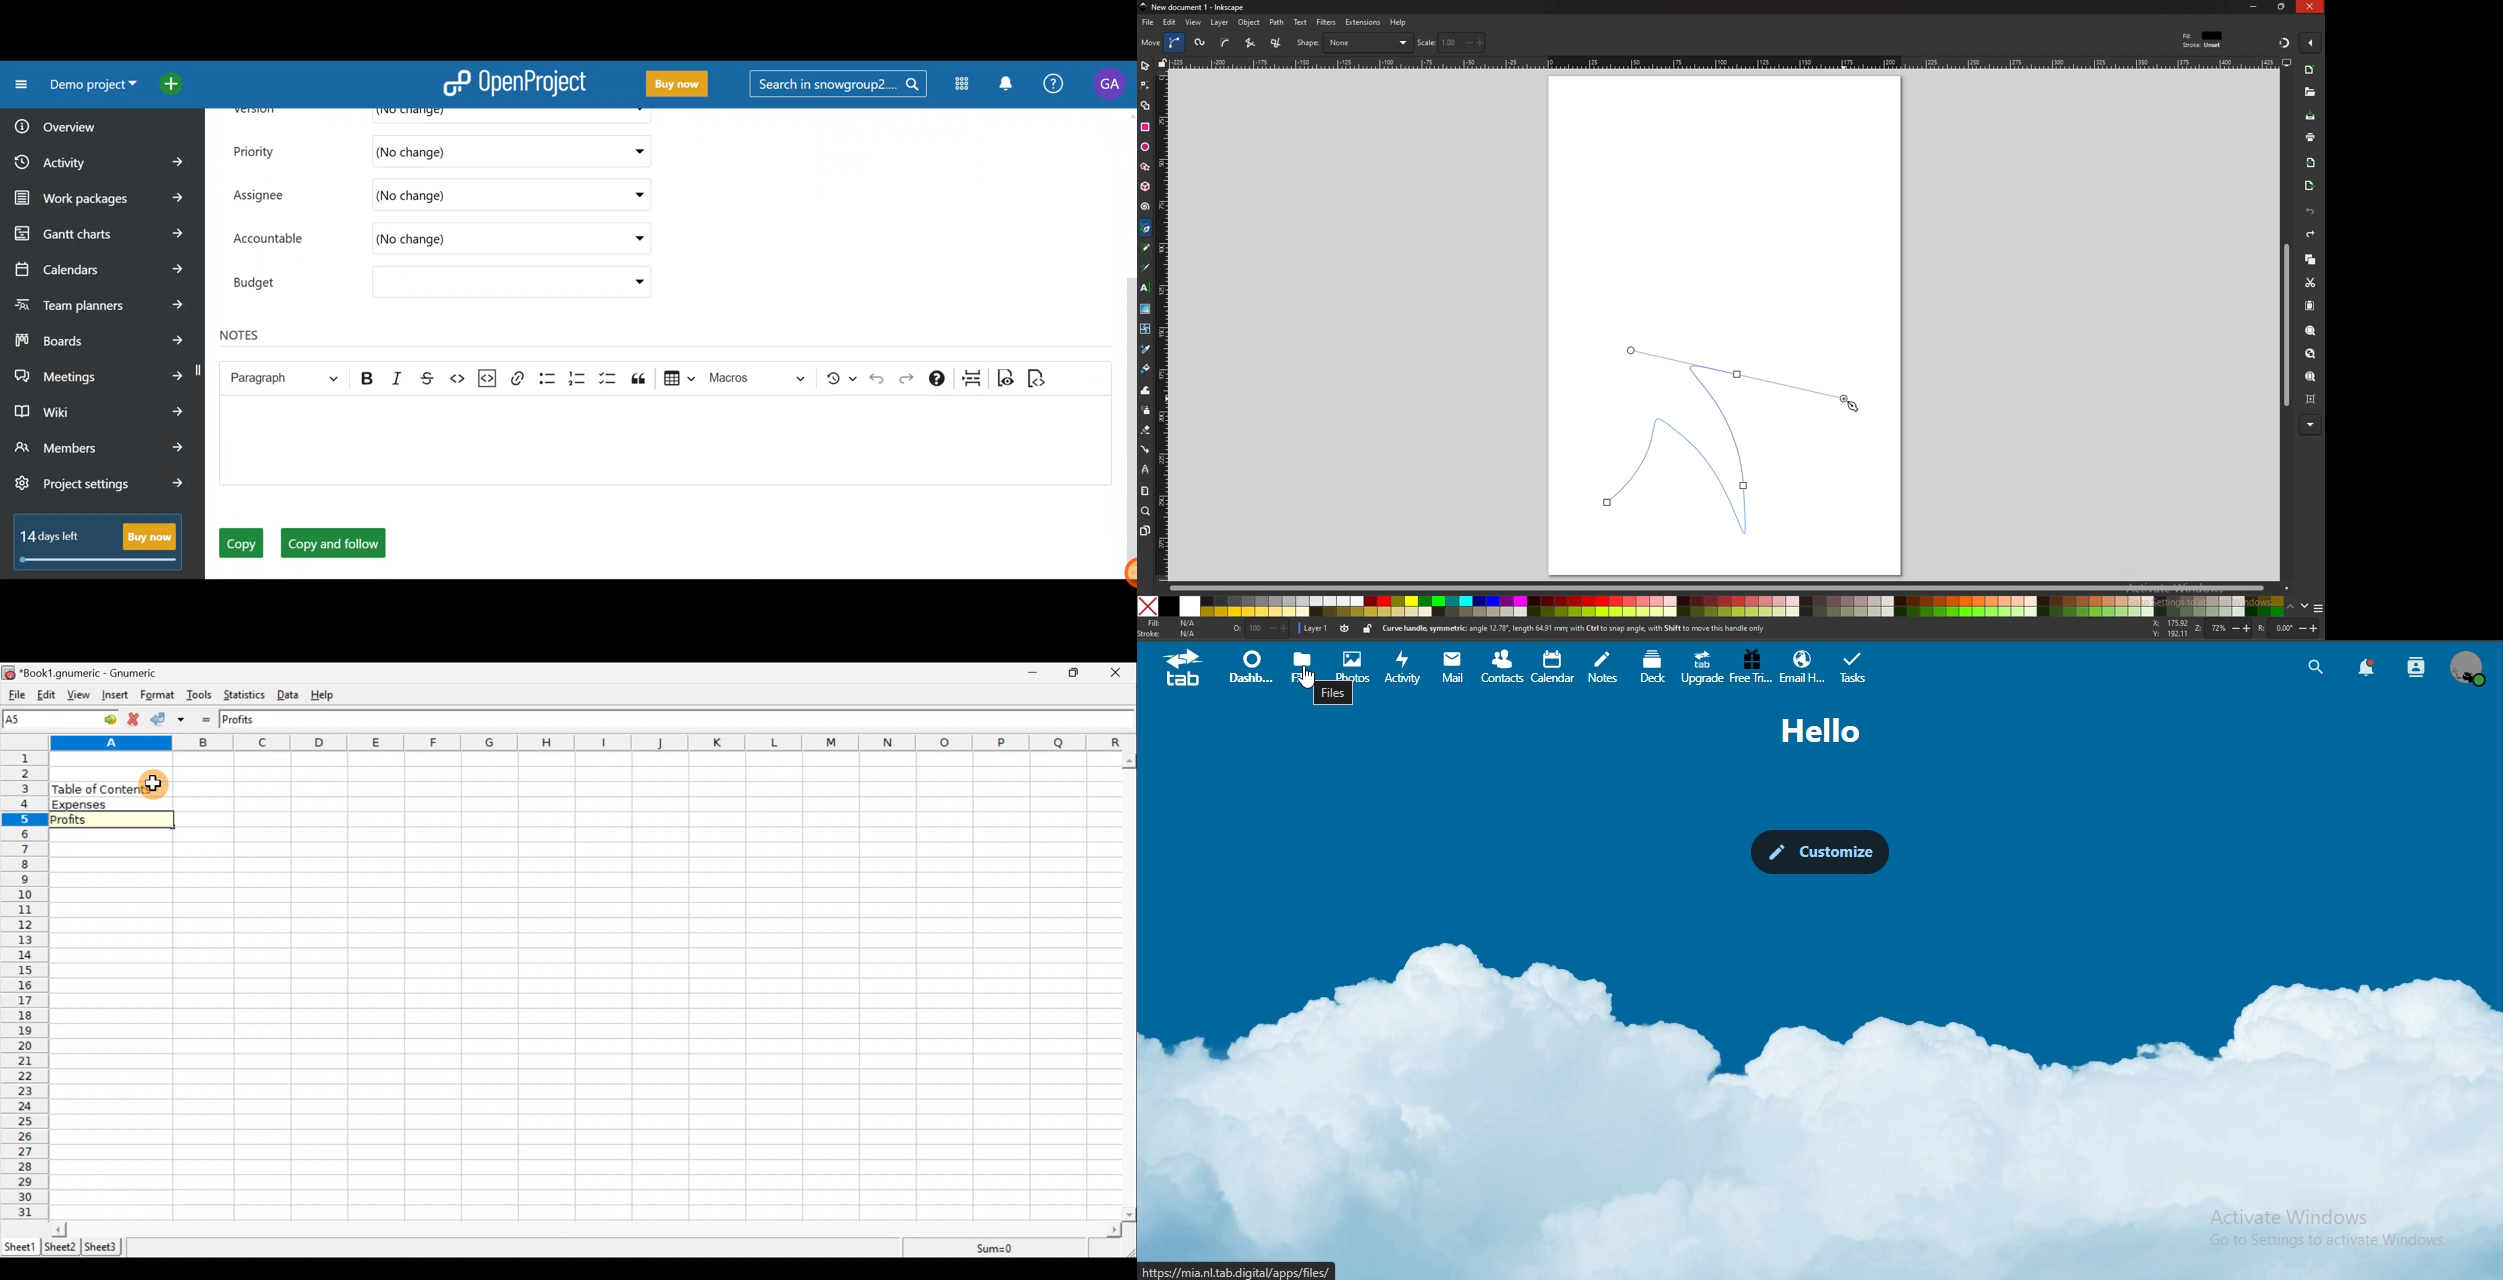  I want to click on redo, so click(2311, 234).